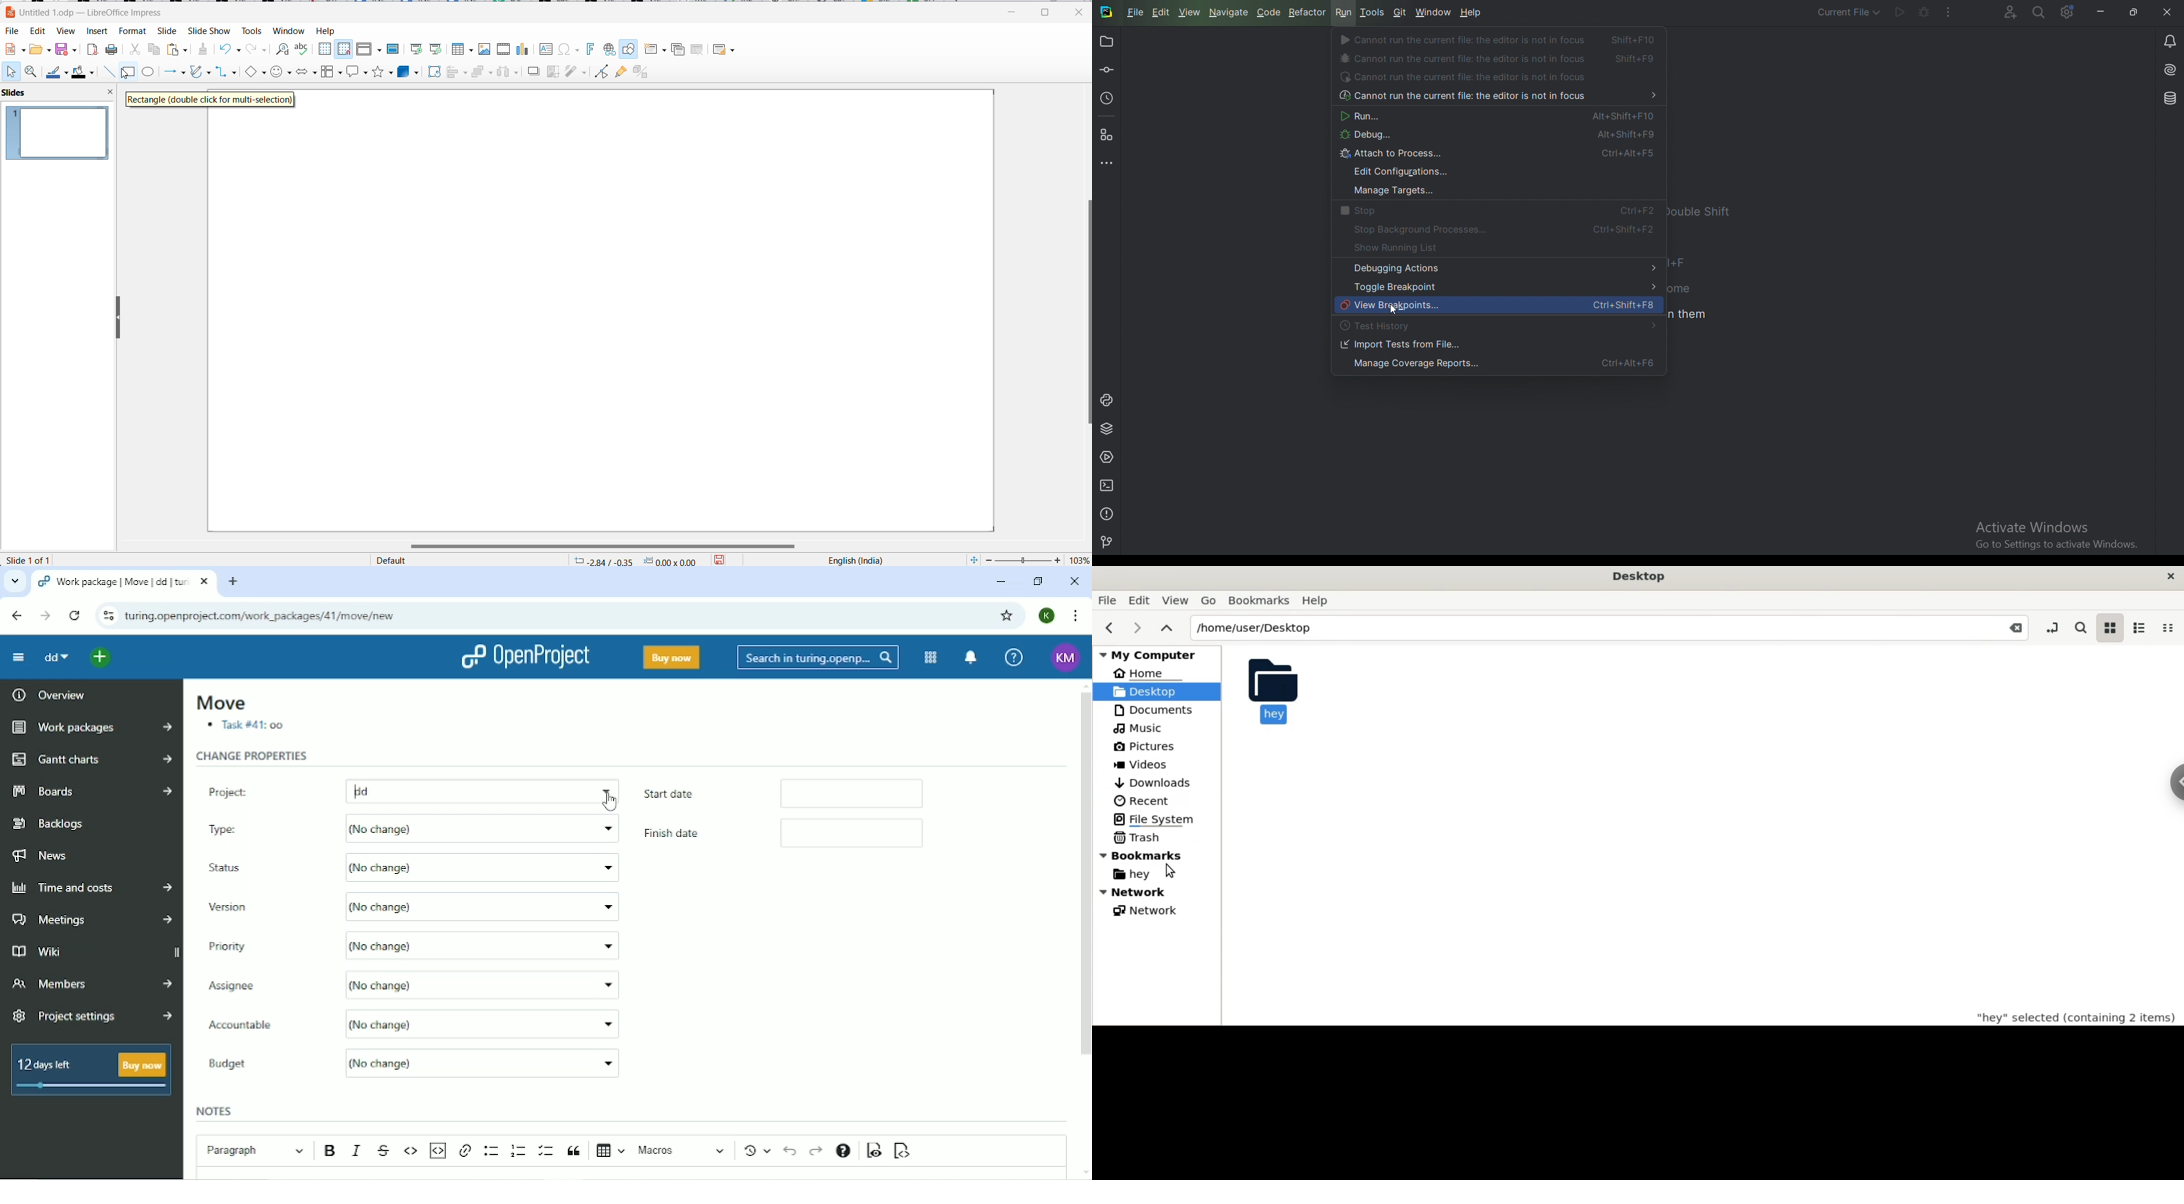 The image size is (2184, 1204). What do you see at coordinates (1381, 326) in the screenshot?
I see `Test history` at bounding box center [1381, 326].